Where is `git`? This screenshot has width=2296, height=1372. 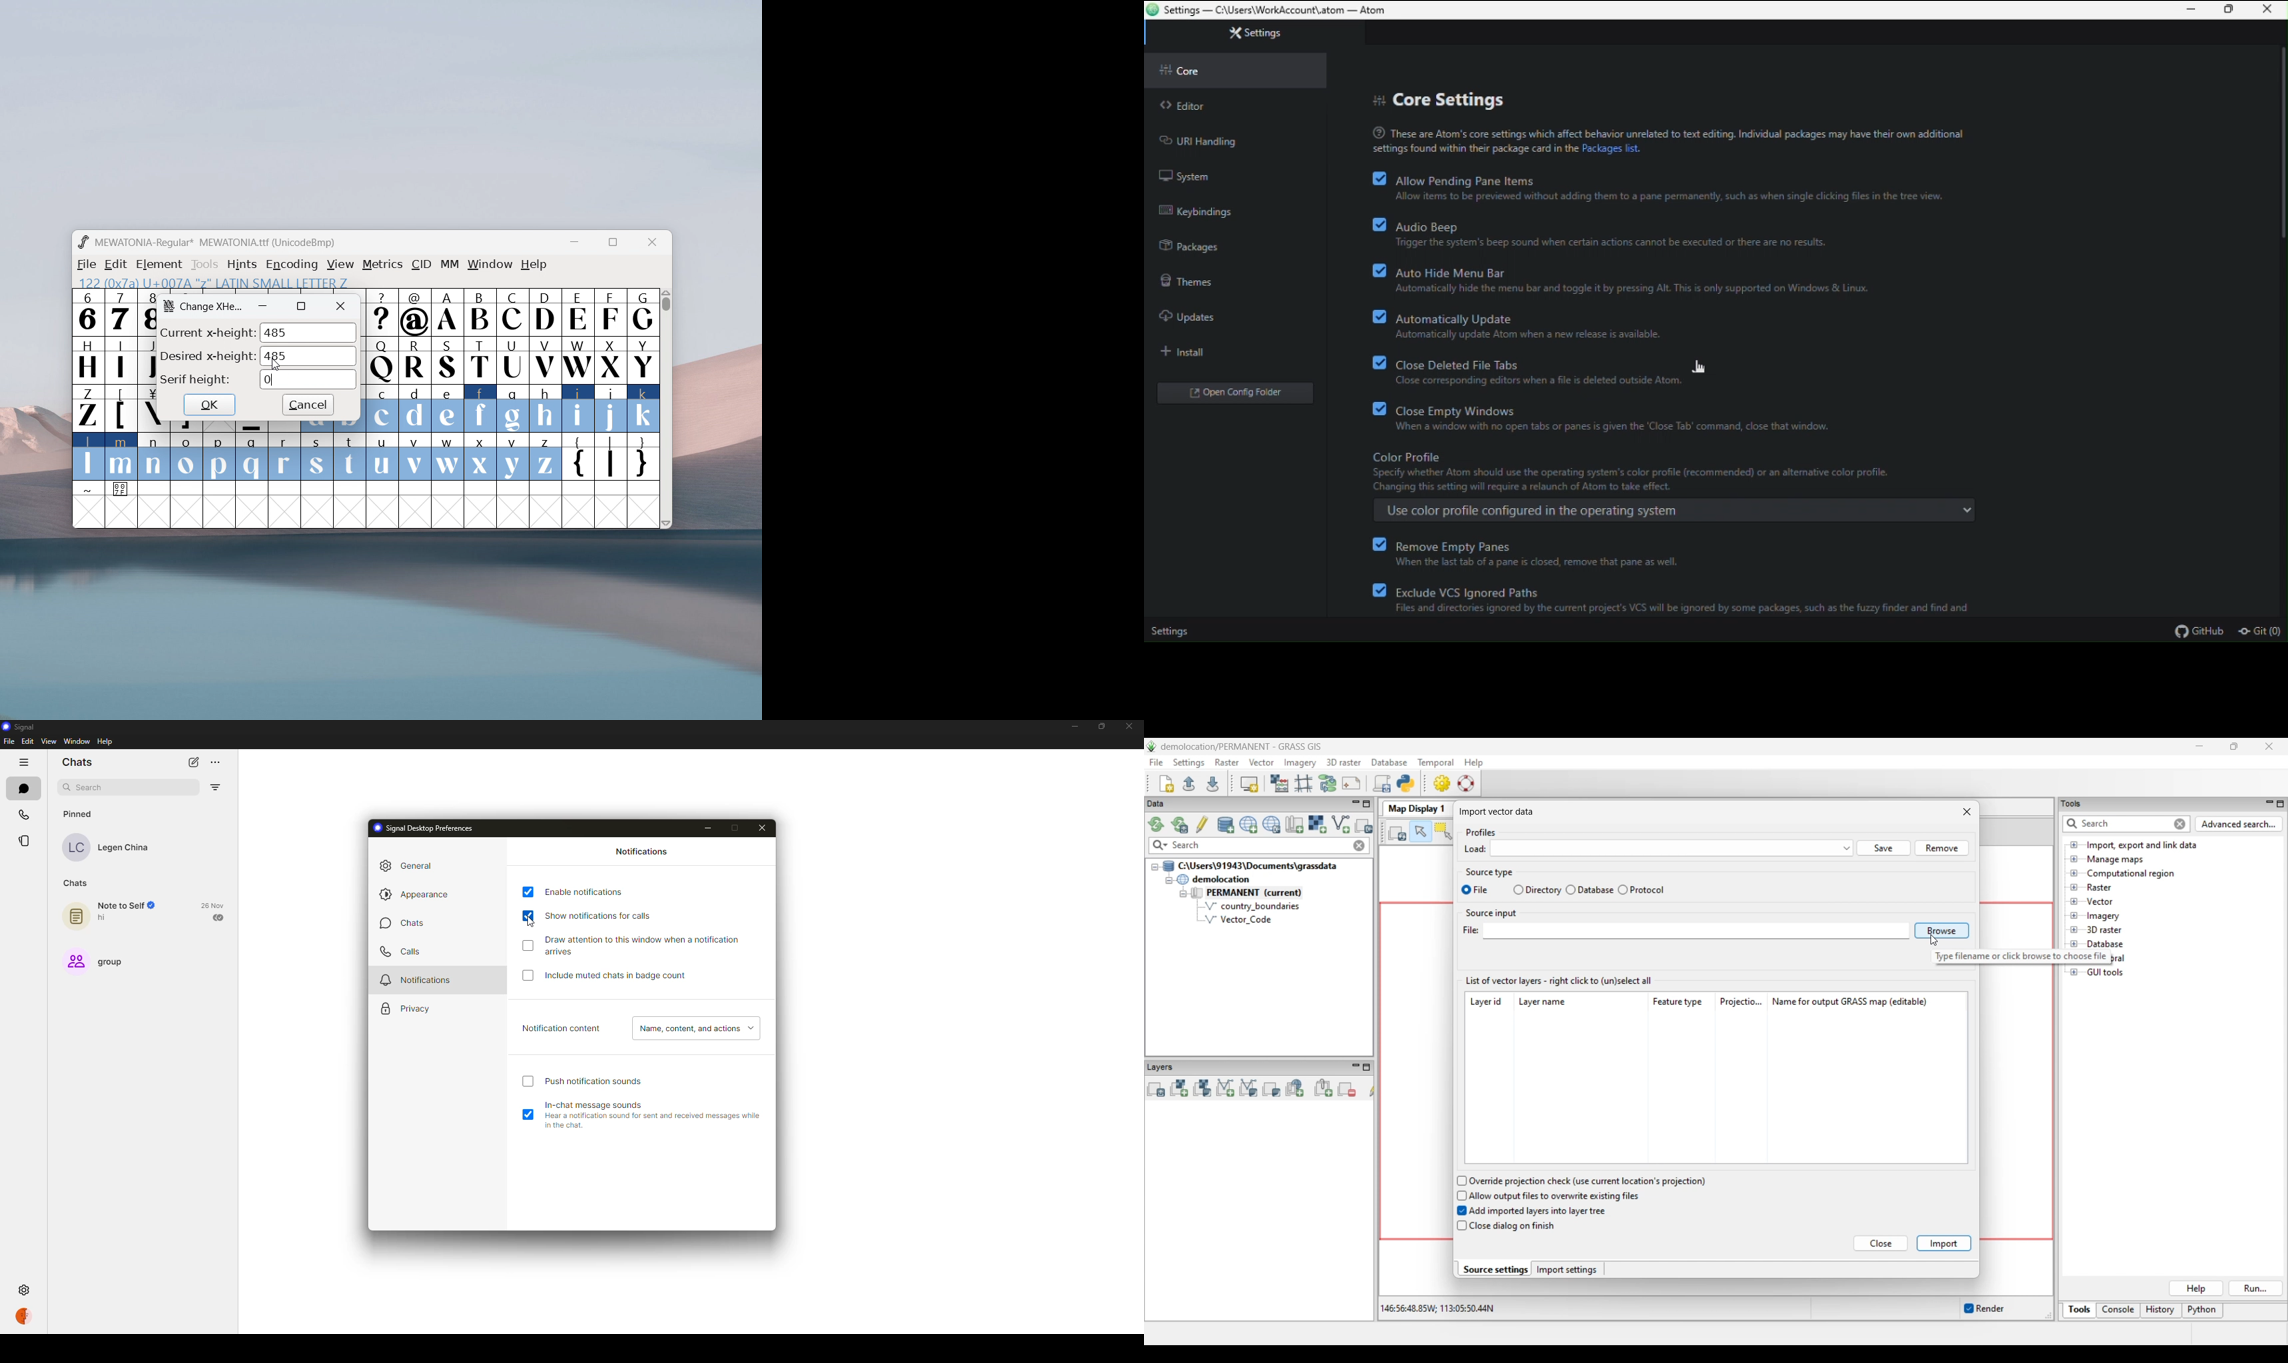 git is located at coordinates (2262, 632).